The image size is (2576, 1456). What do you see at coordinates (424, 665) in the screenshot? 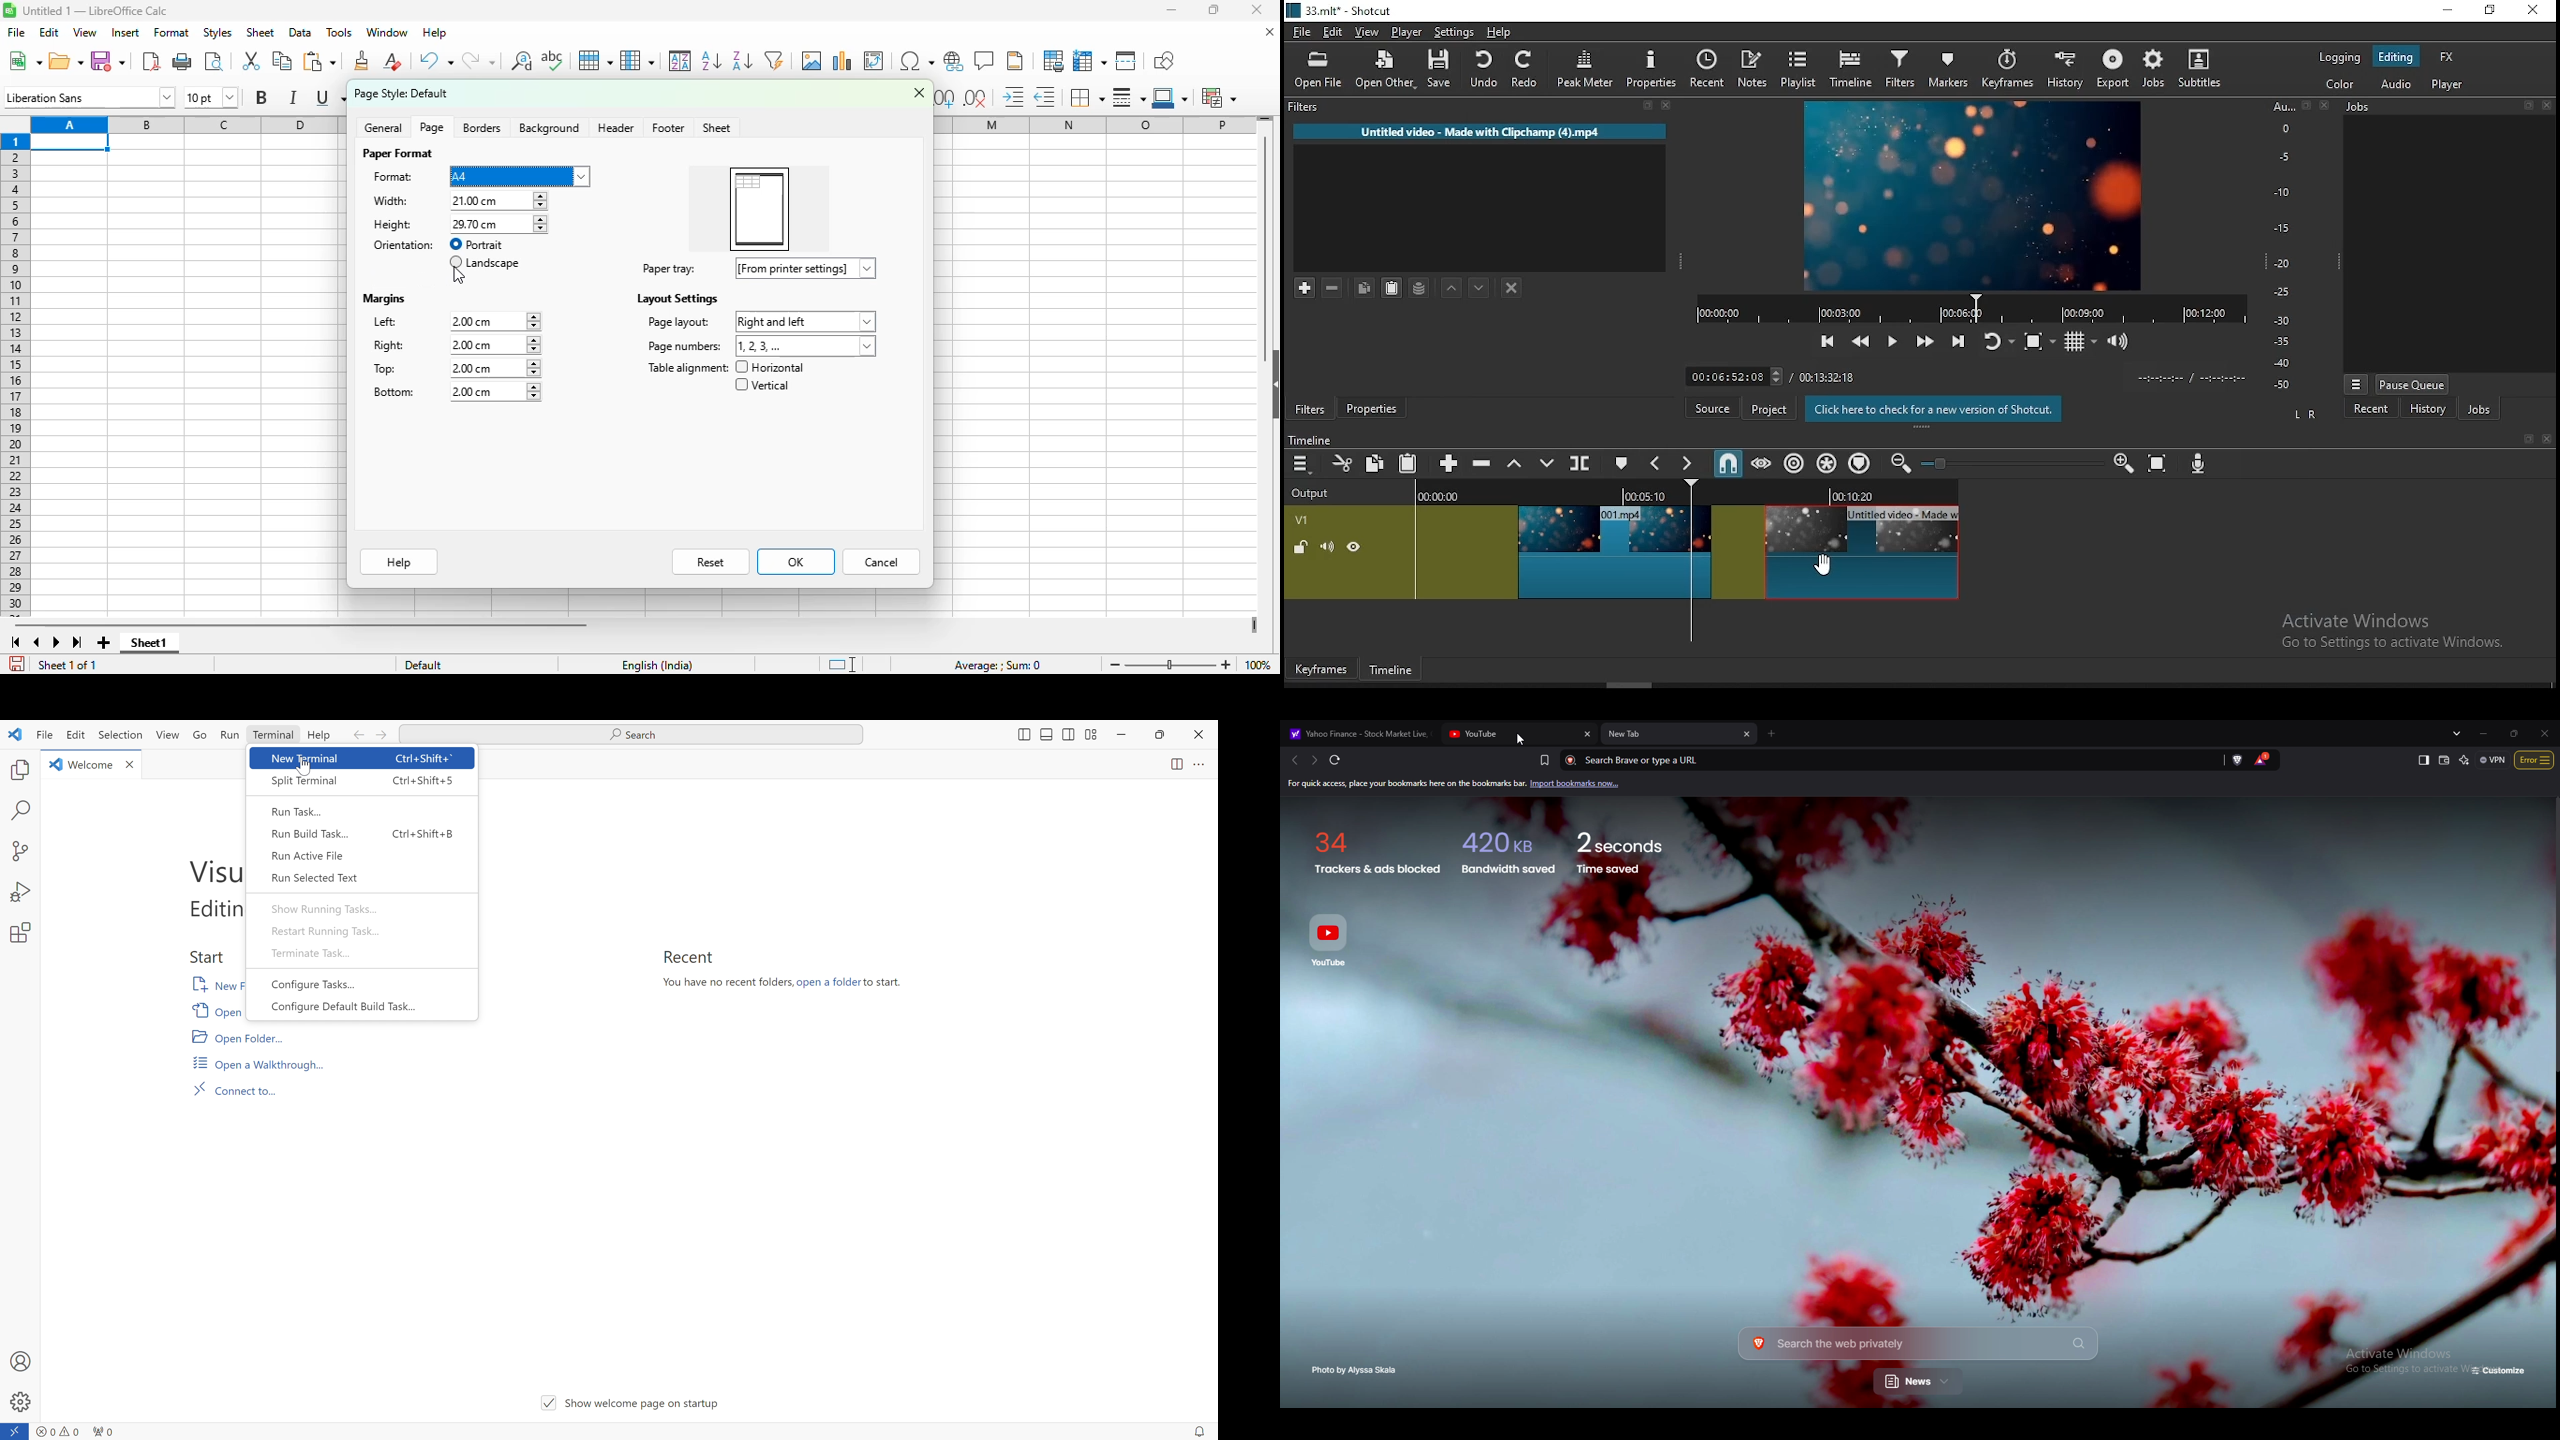
I see `default` at bounding box center [424, 665].